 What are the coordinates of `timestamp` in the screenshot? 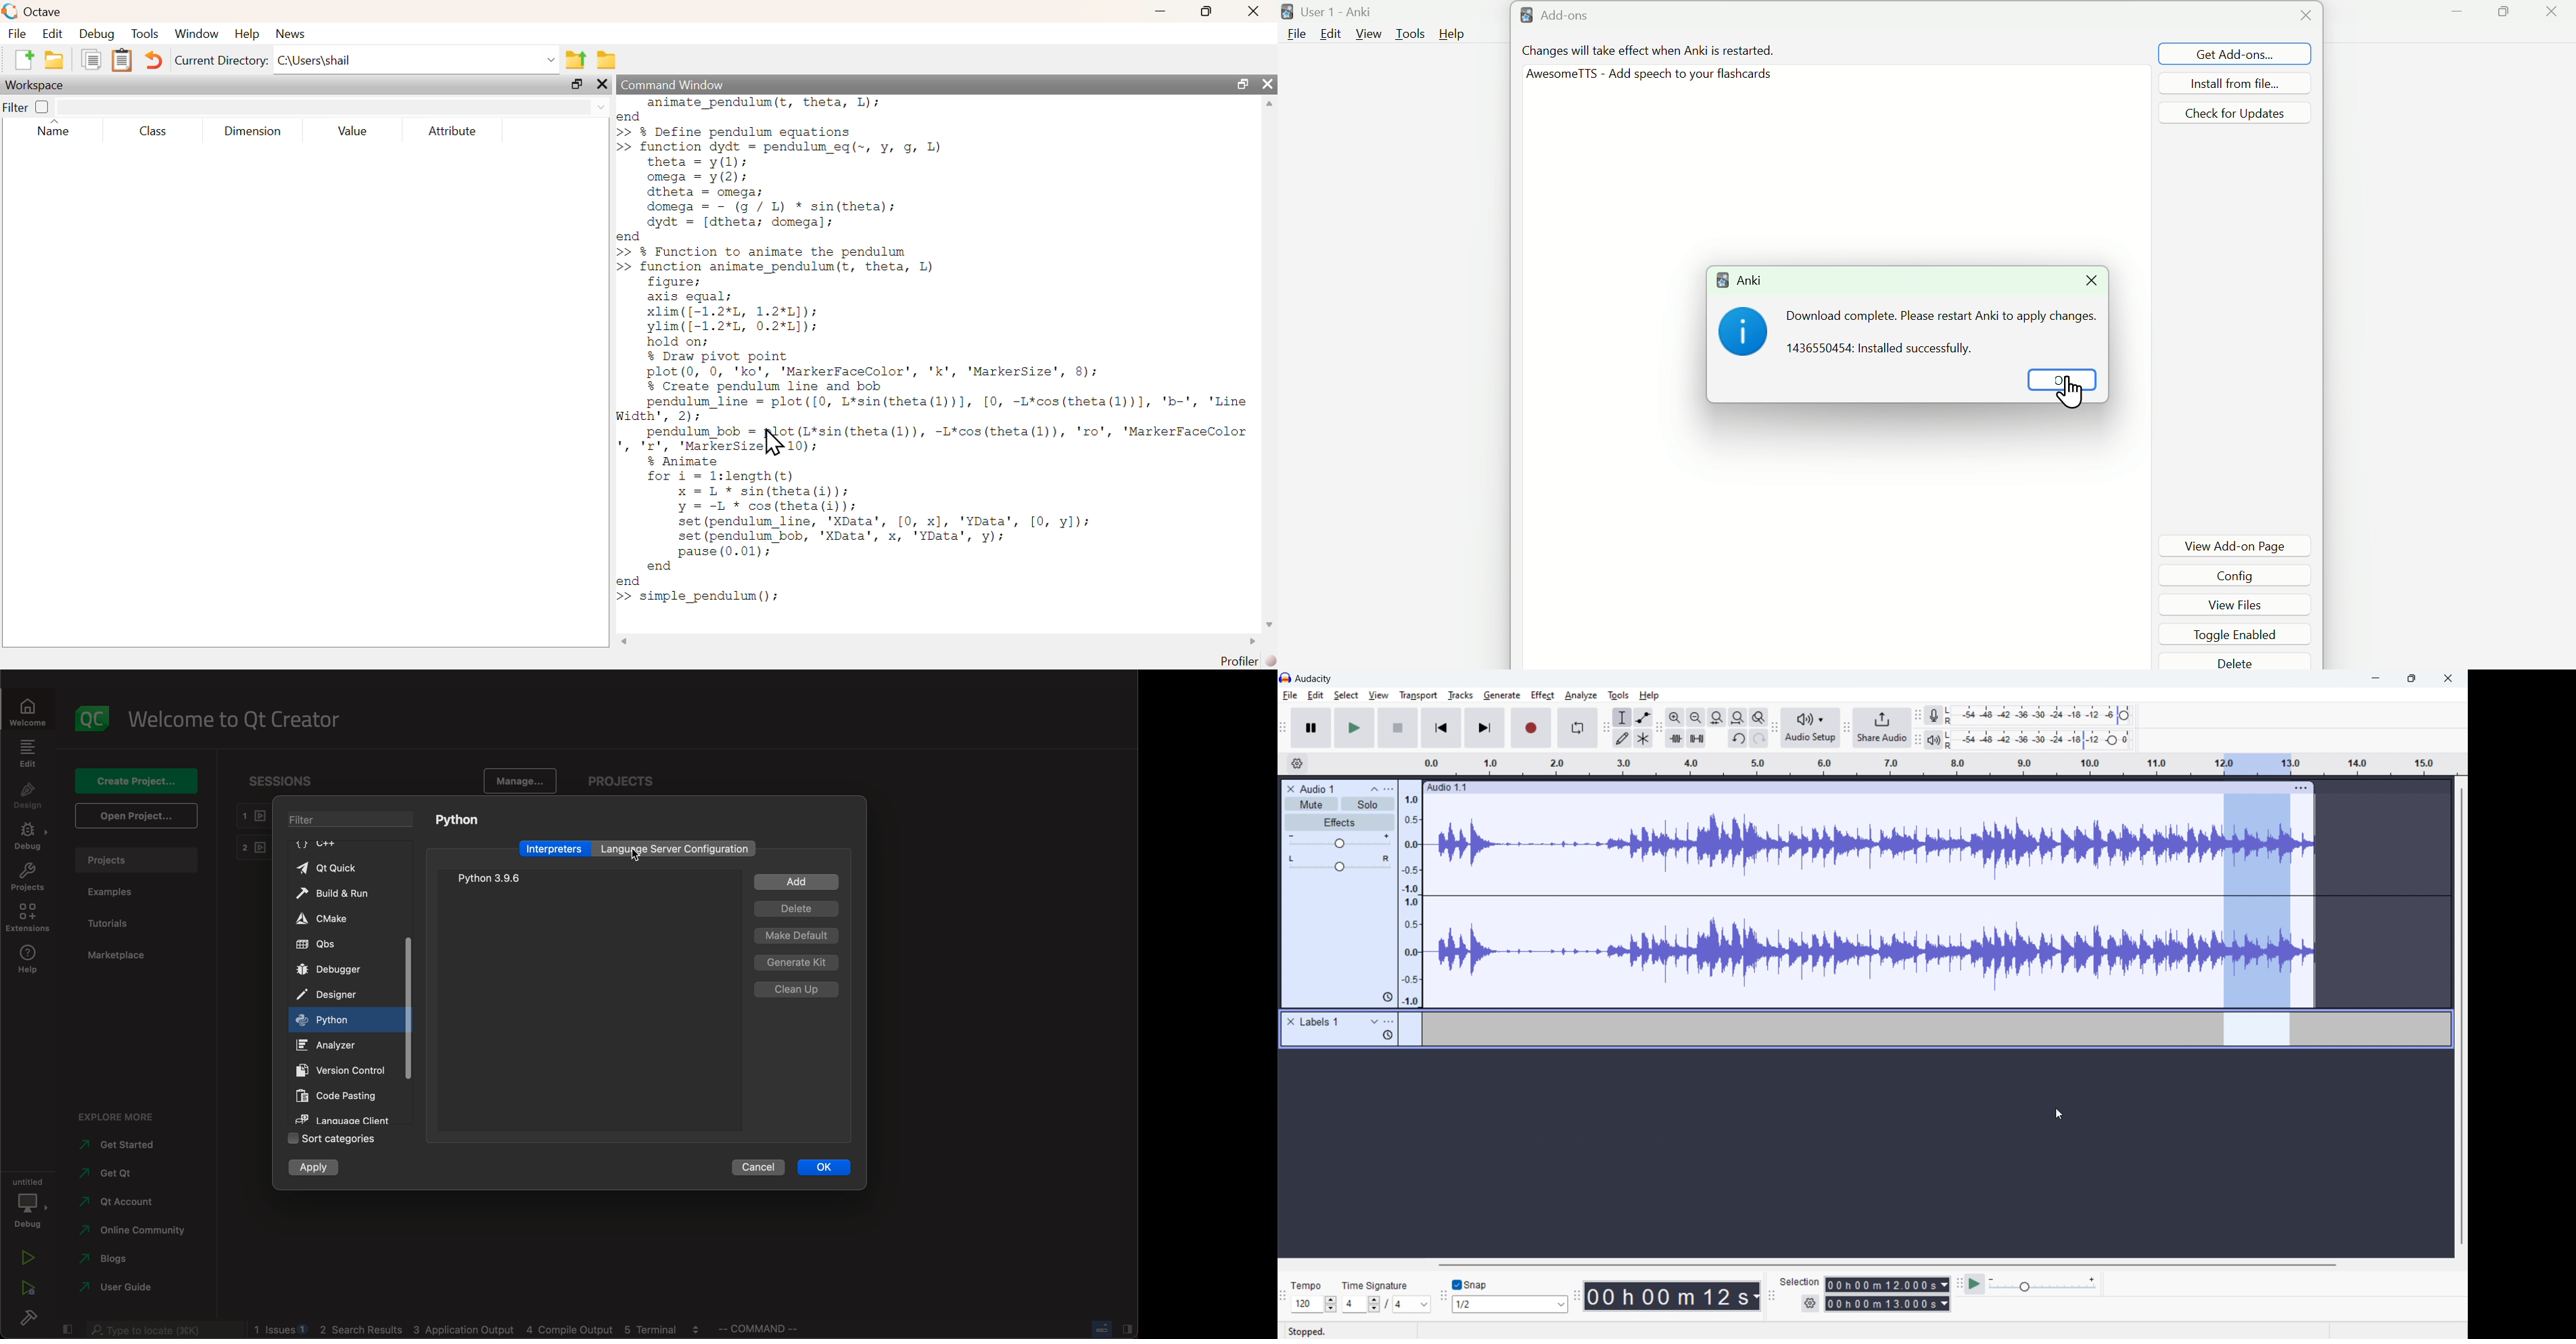 It's located at (1672, 1295).